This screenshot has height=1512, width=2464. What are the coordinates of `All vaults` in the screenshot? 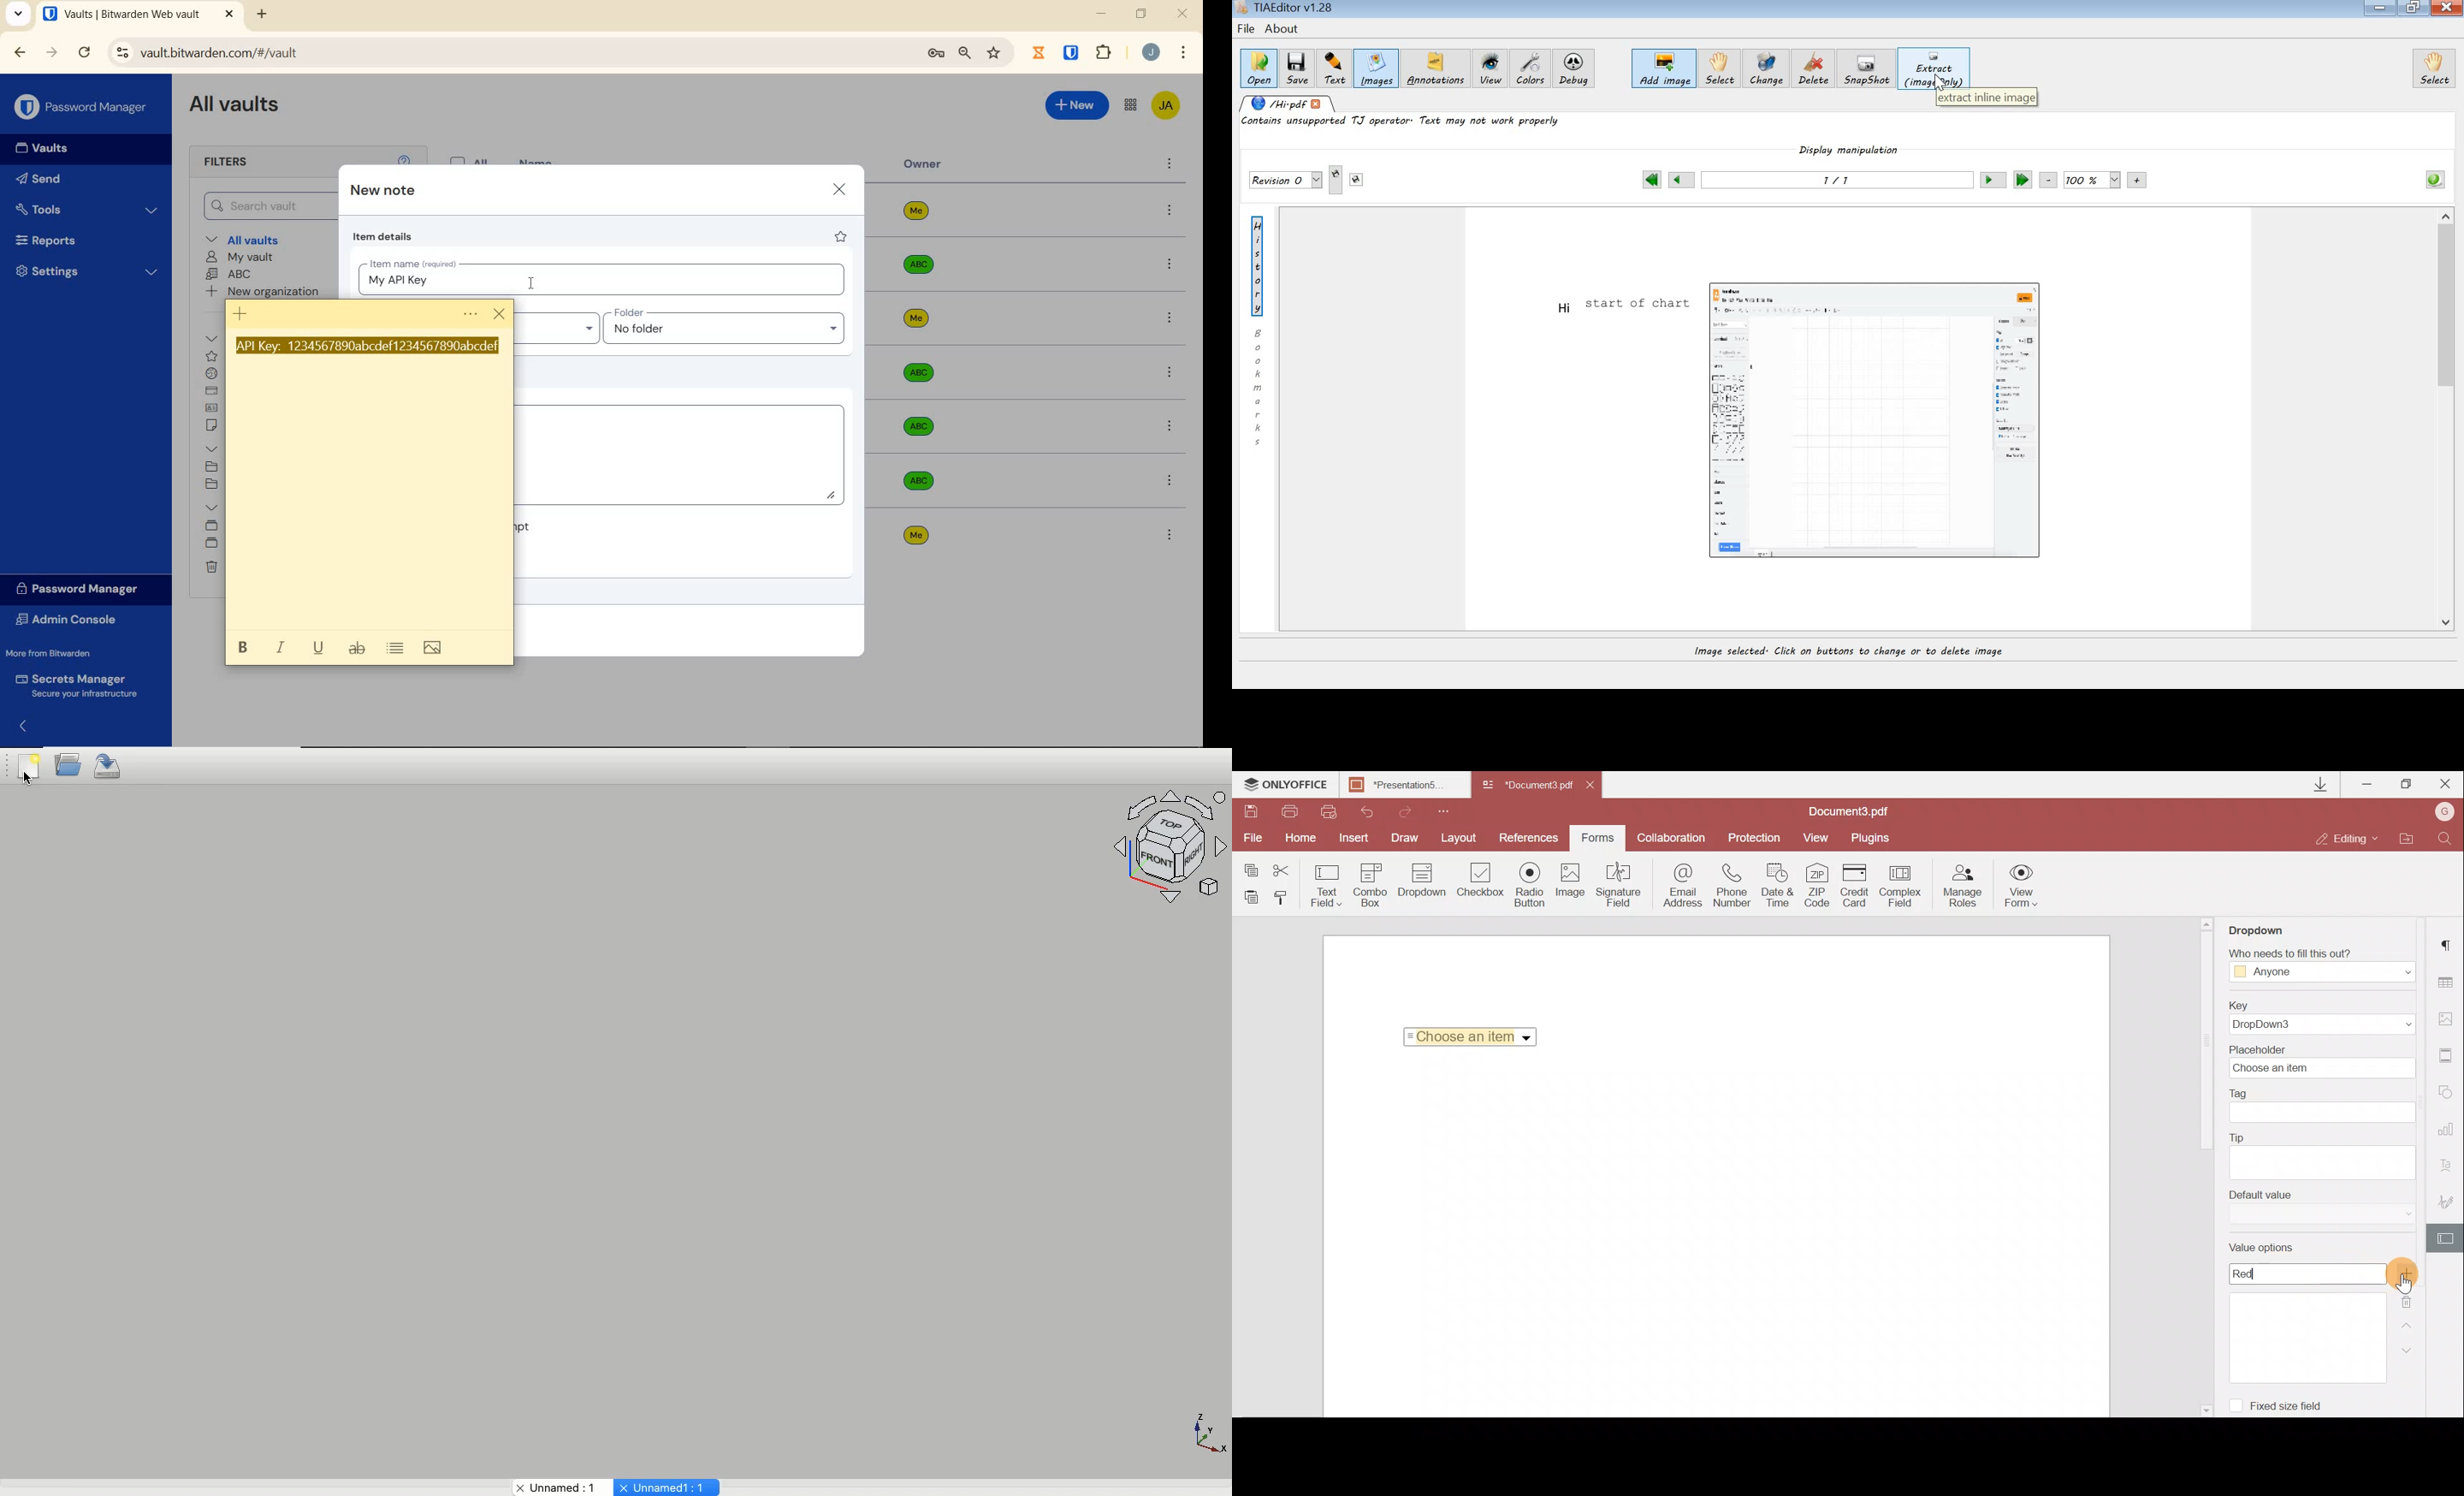 It's located at (256, 241).